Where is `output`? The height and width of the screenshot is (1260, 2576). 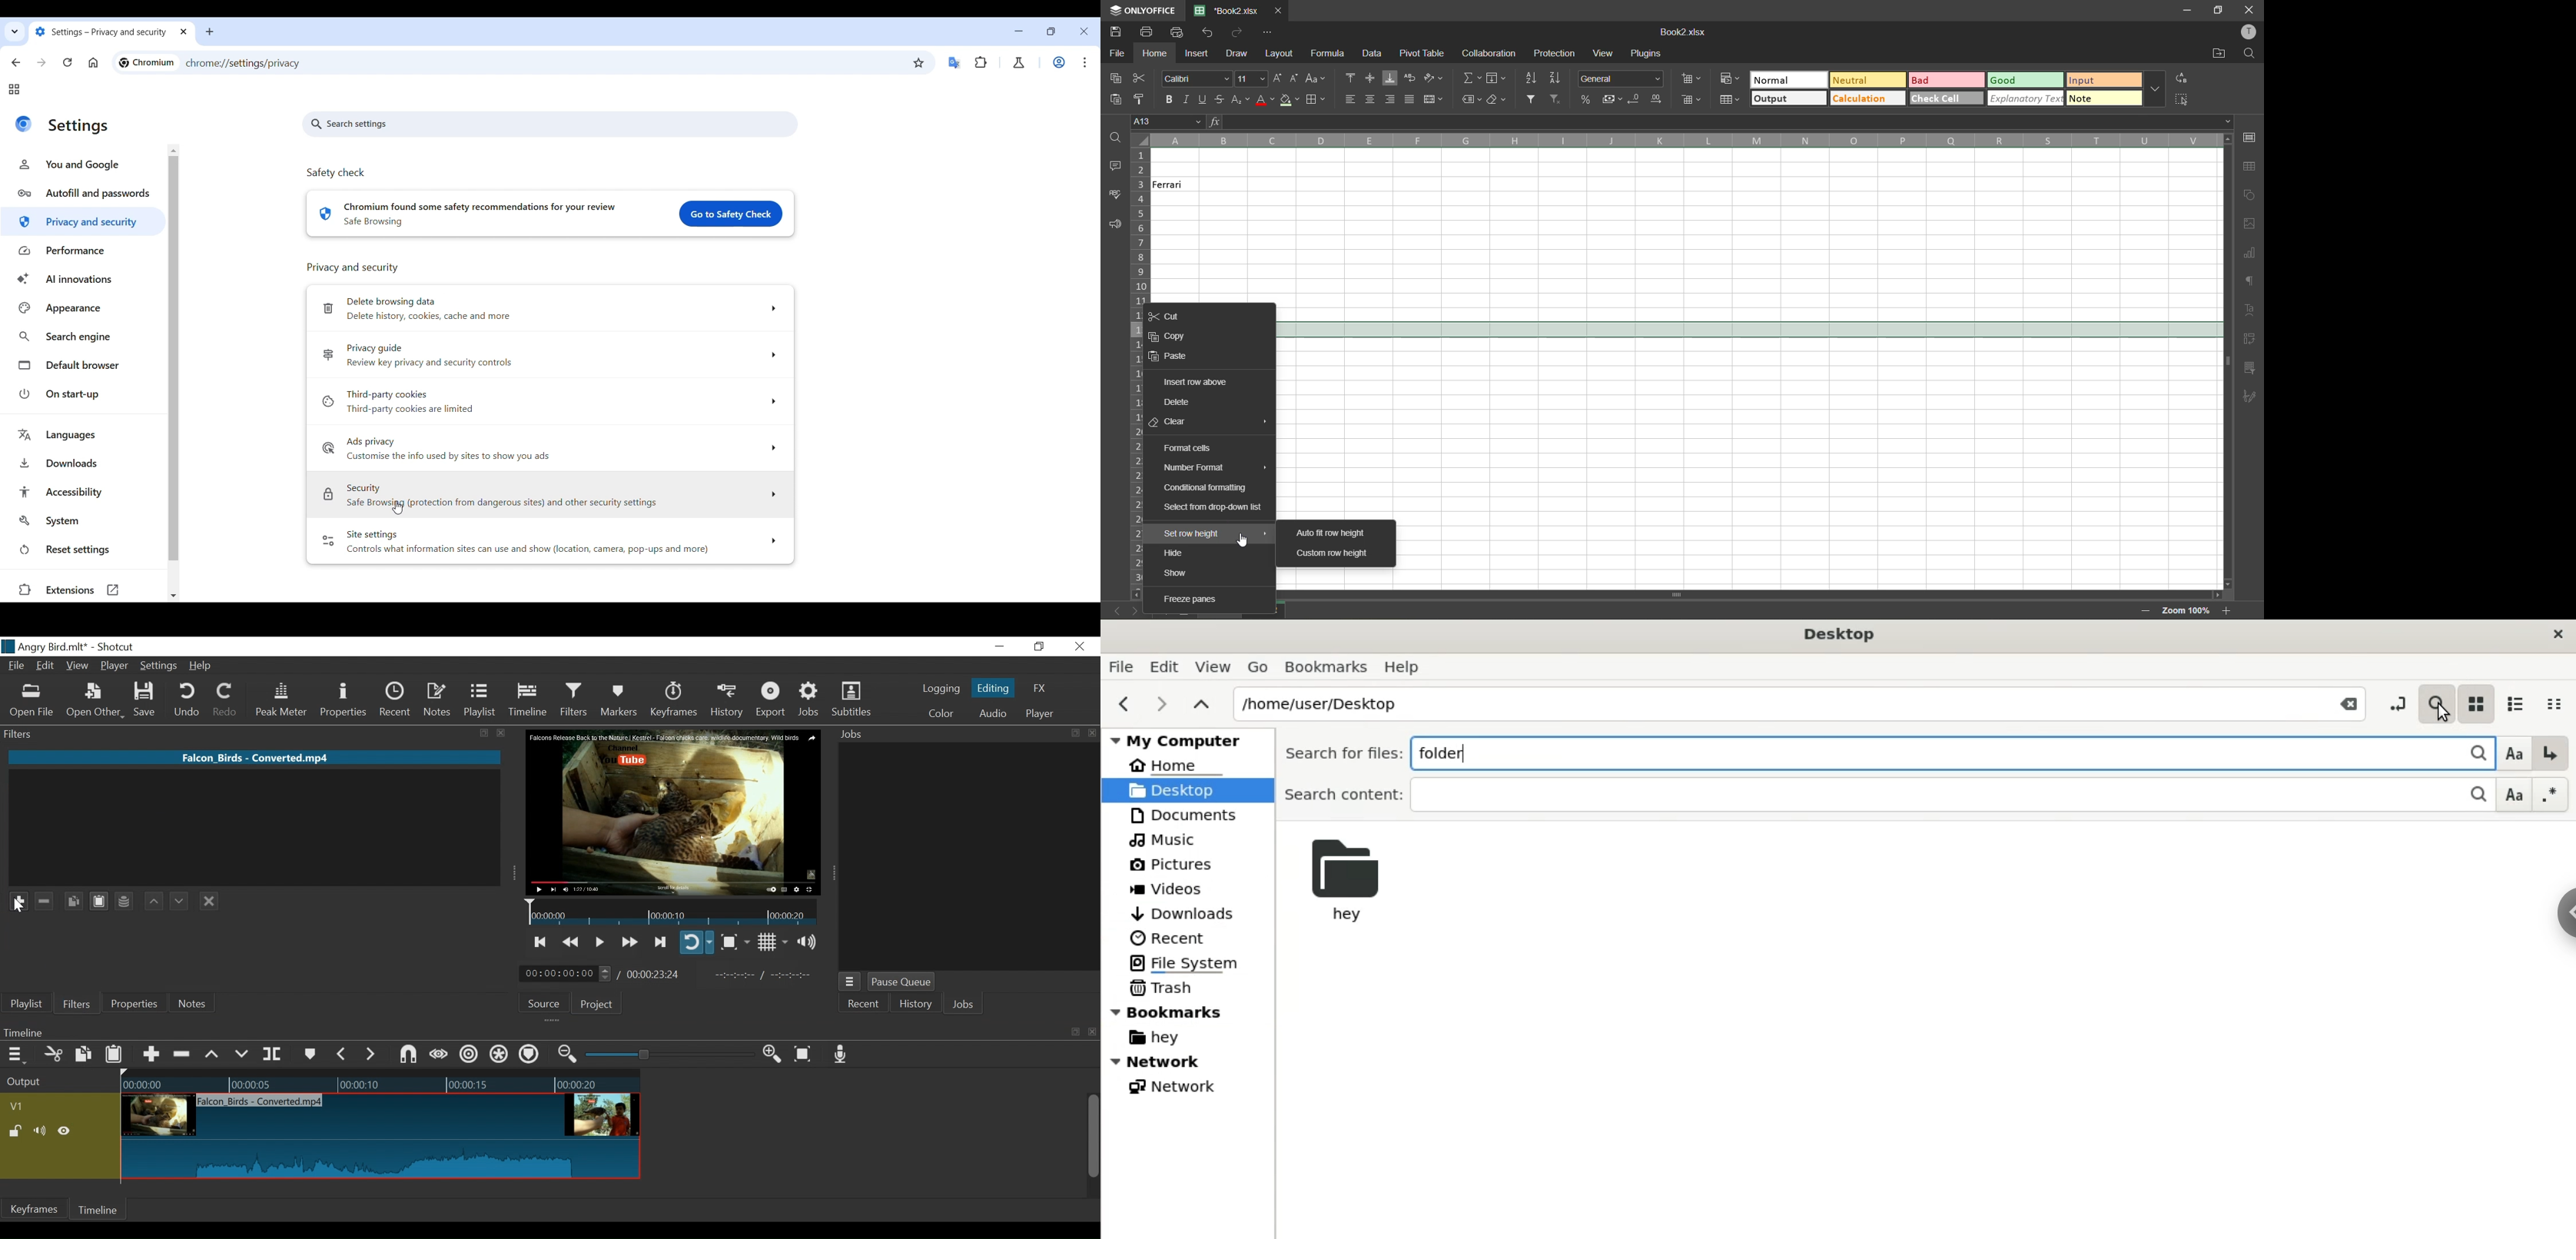 output is located at coordinates (1788, 98).